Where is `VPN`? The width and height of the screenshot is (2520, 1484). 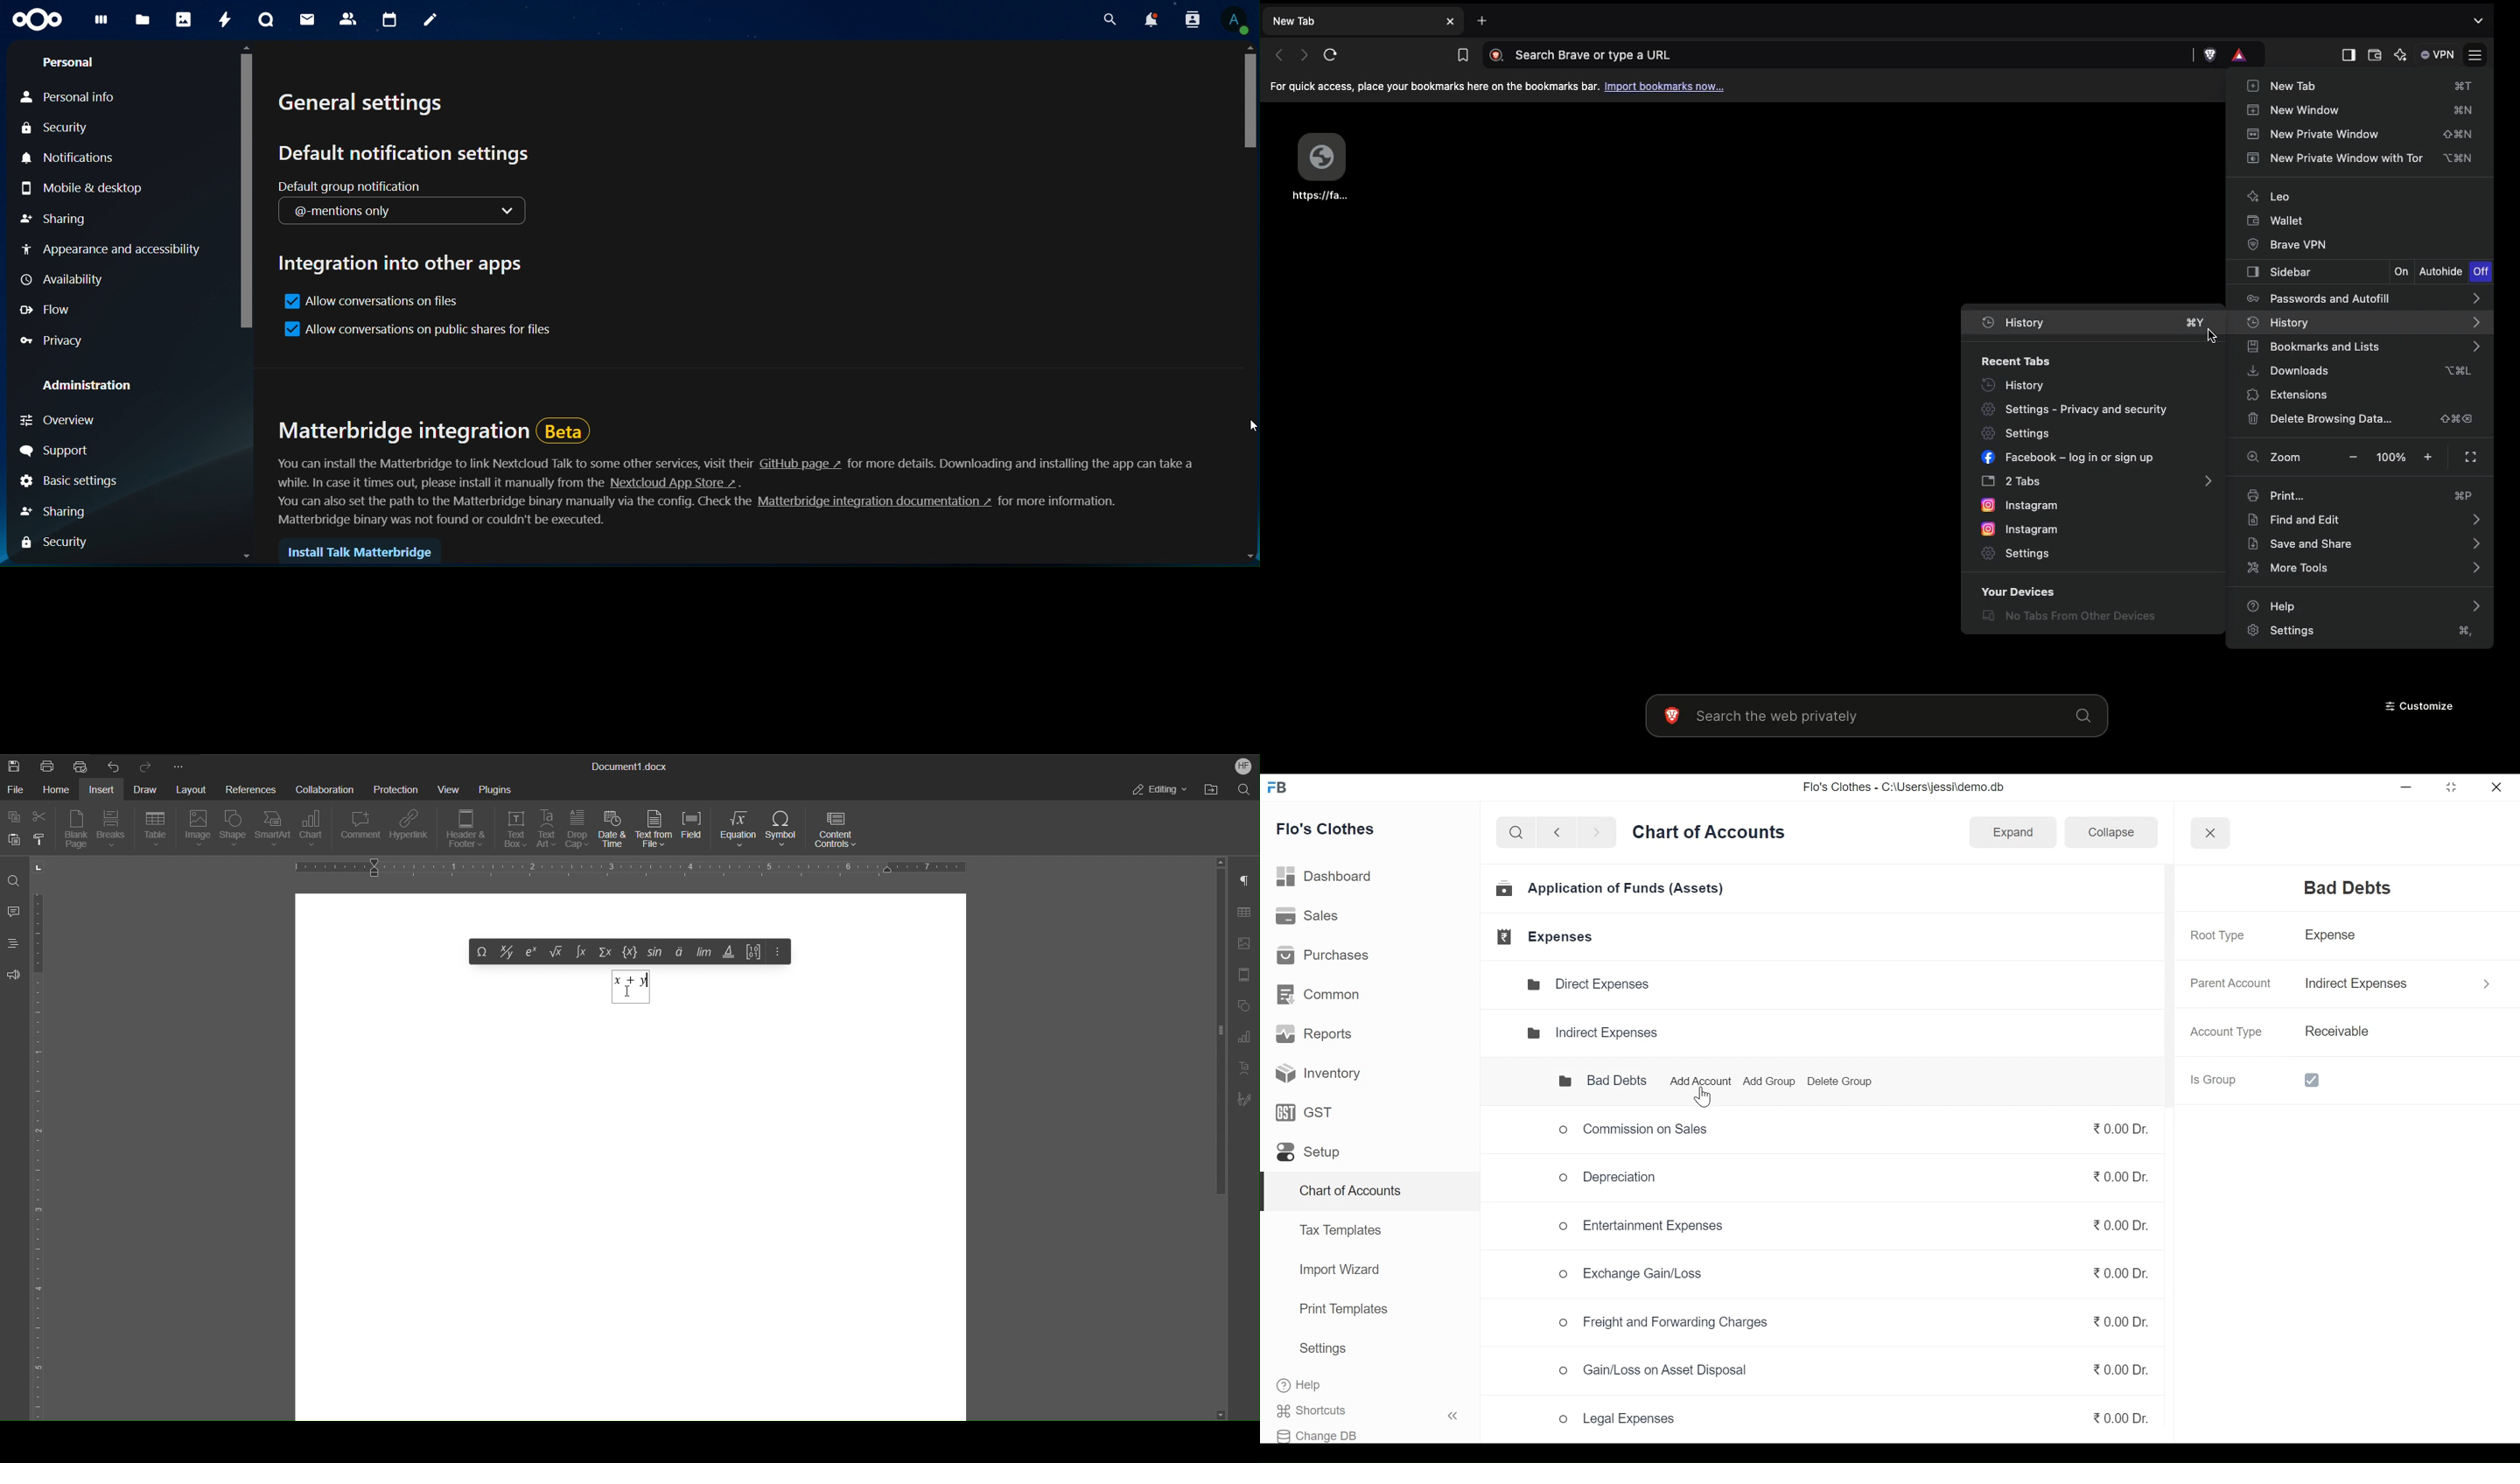
VPN is located at coordinates (2436, 55).